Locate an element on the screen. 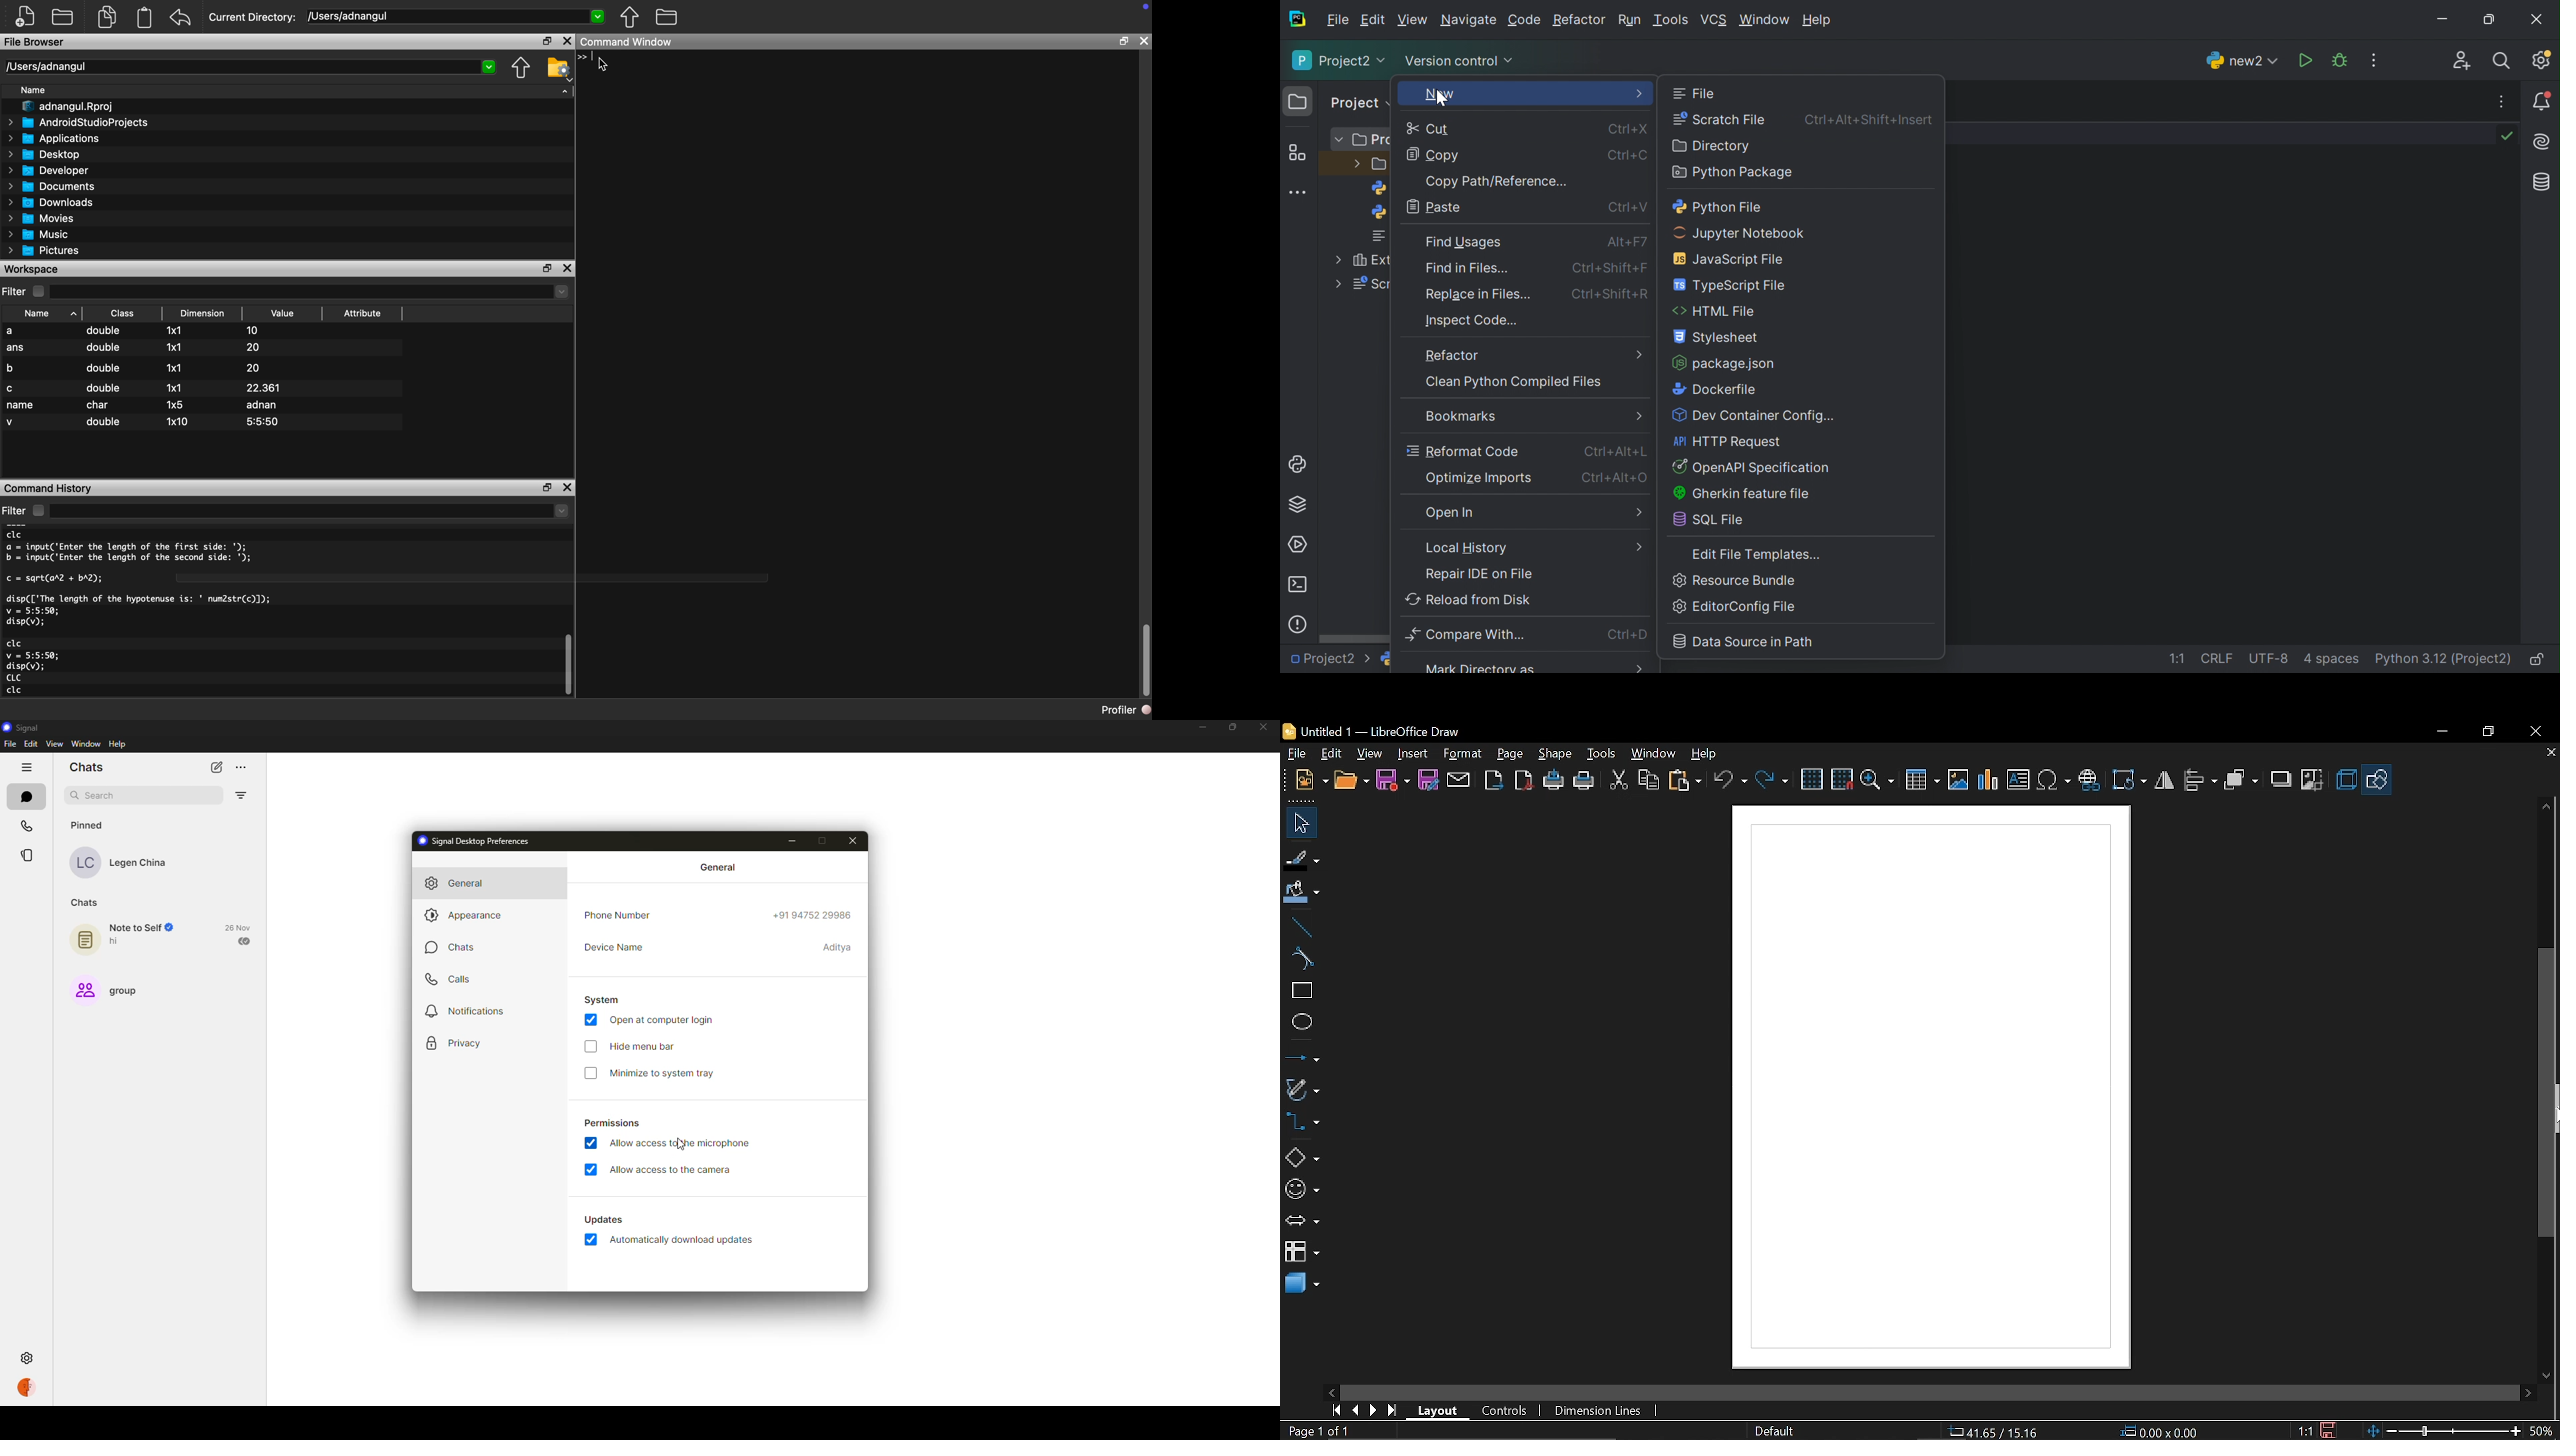  Stylesheet is located at coordinates (1718, 337).